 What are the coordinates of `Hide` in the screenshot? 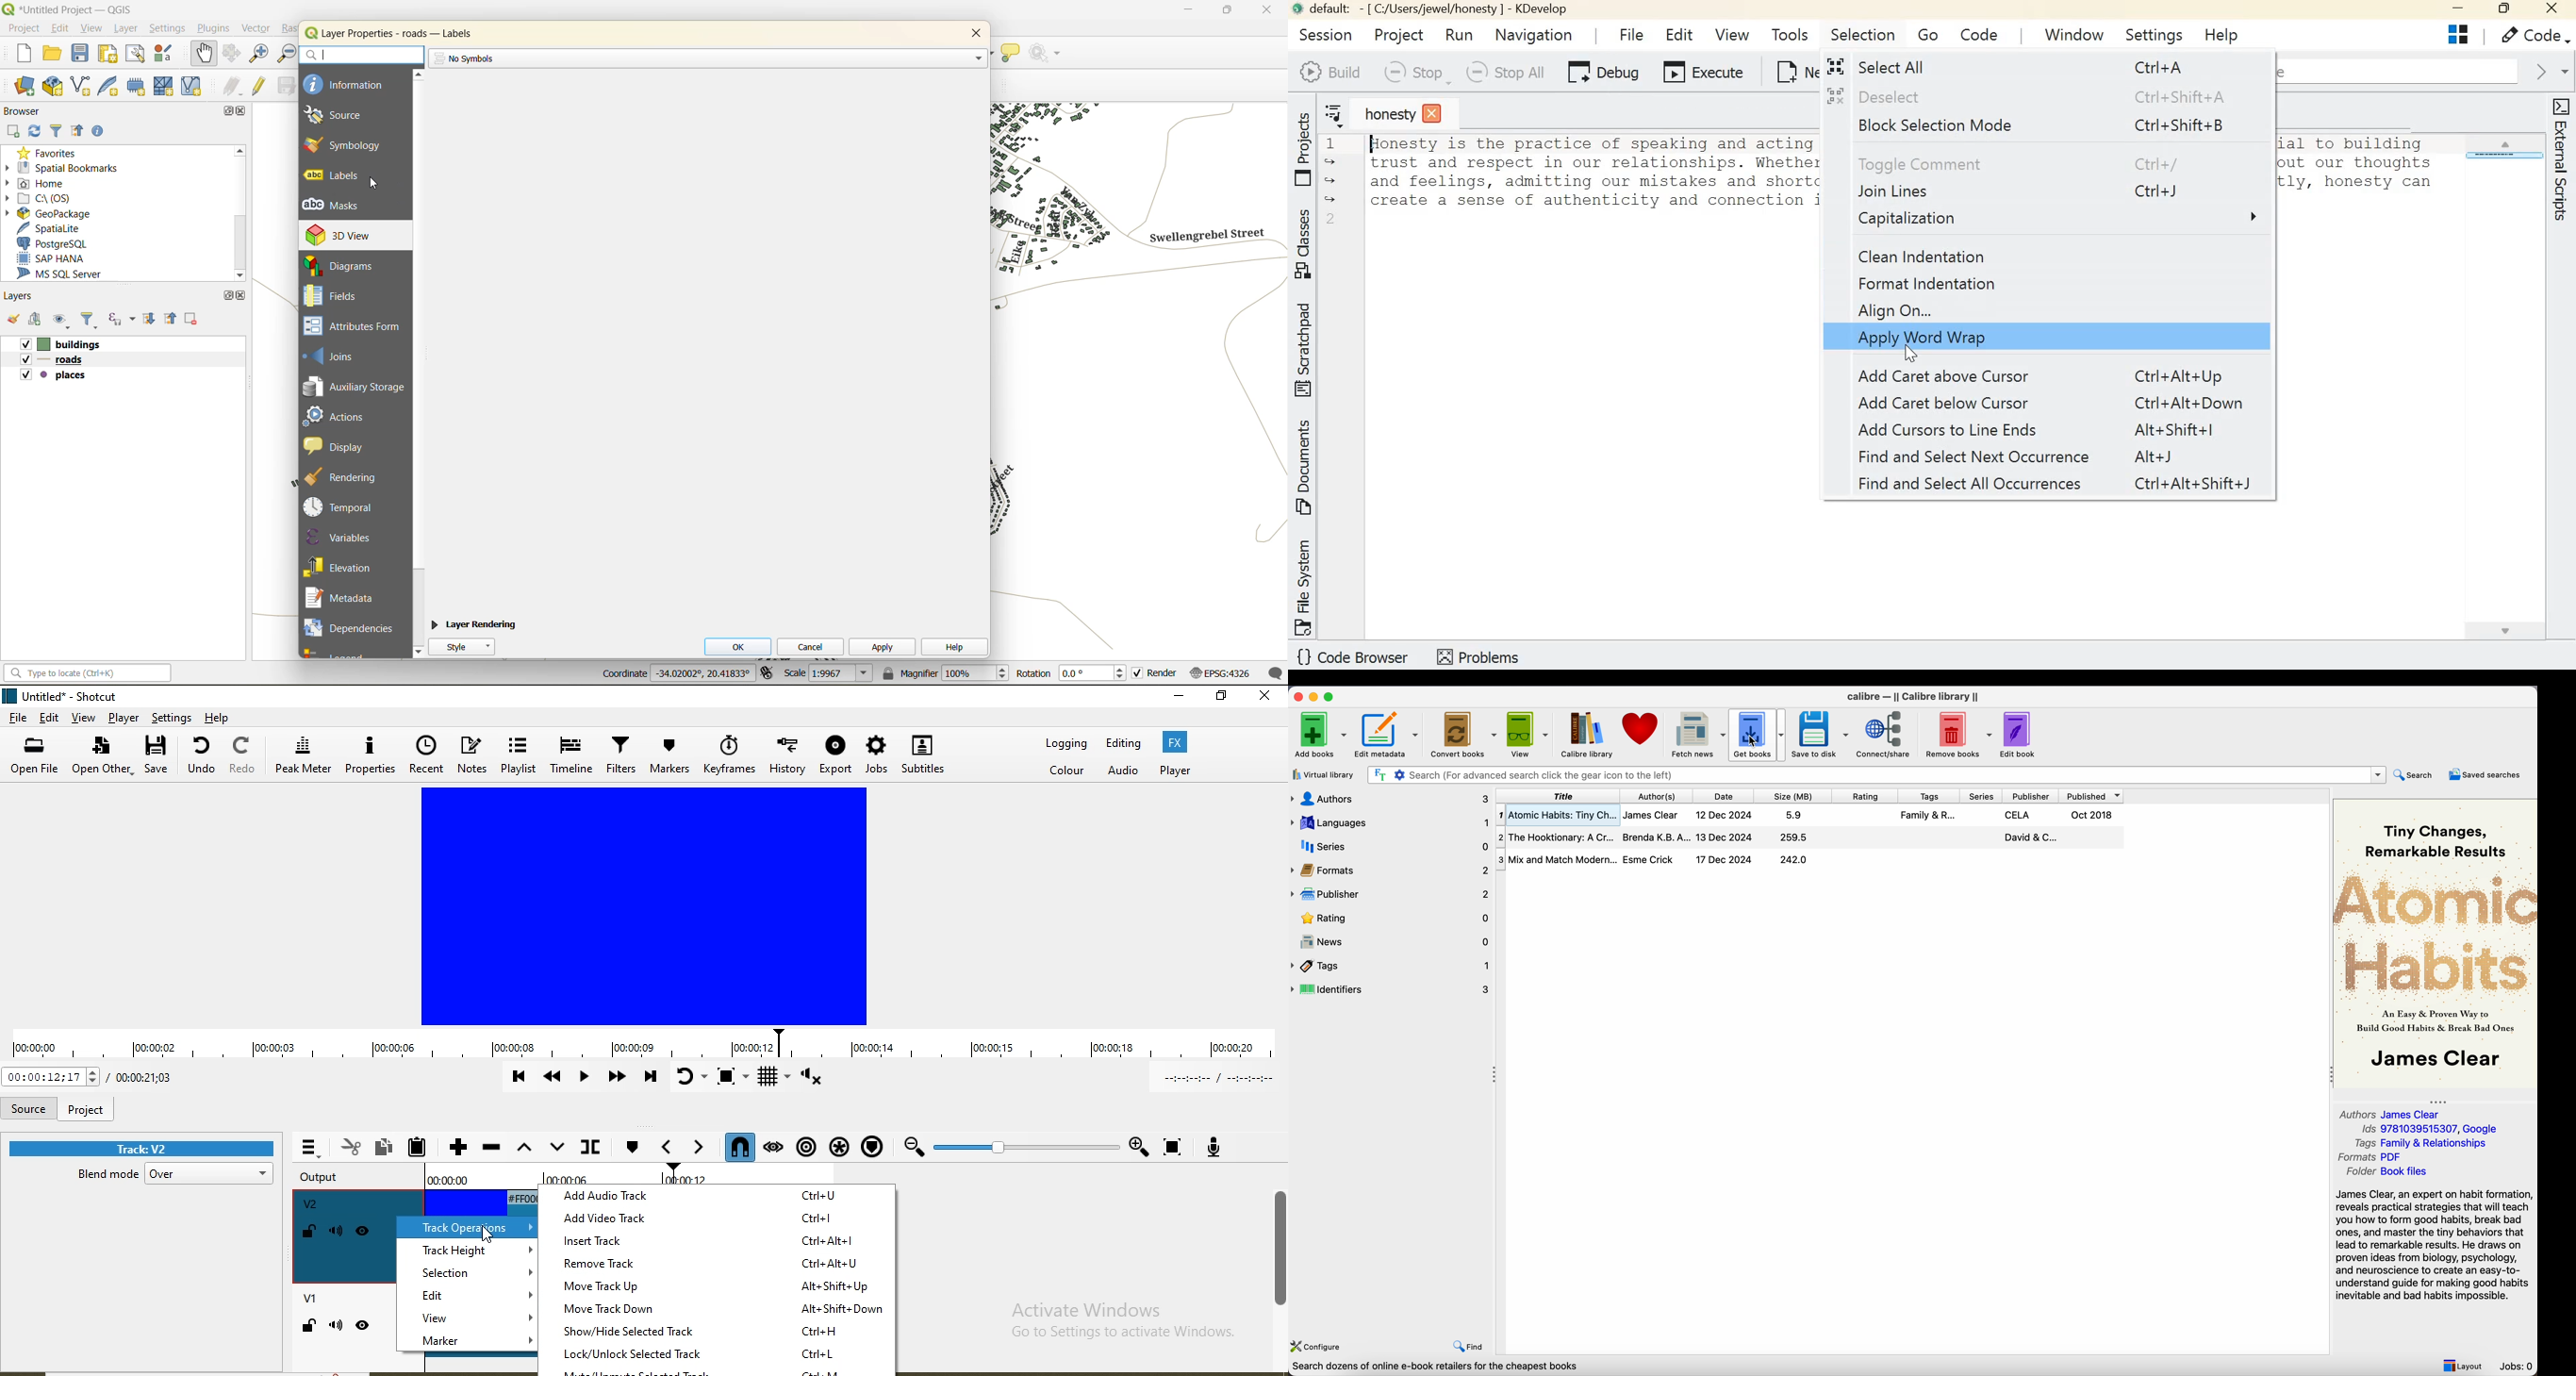 It's located at (365, 1234).